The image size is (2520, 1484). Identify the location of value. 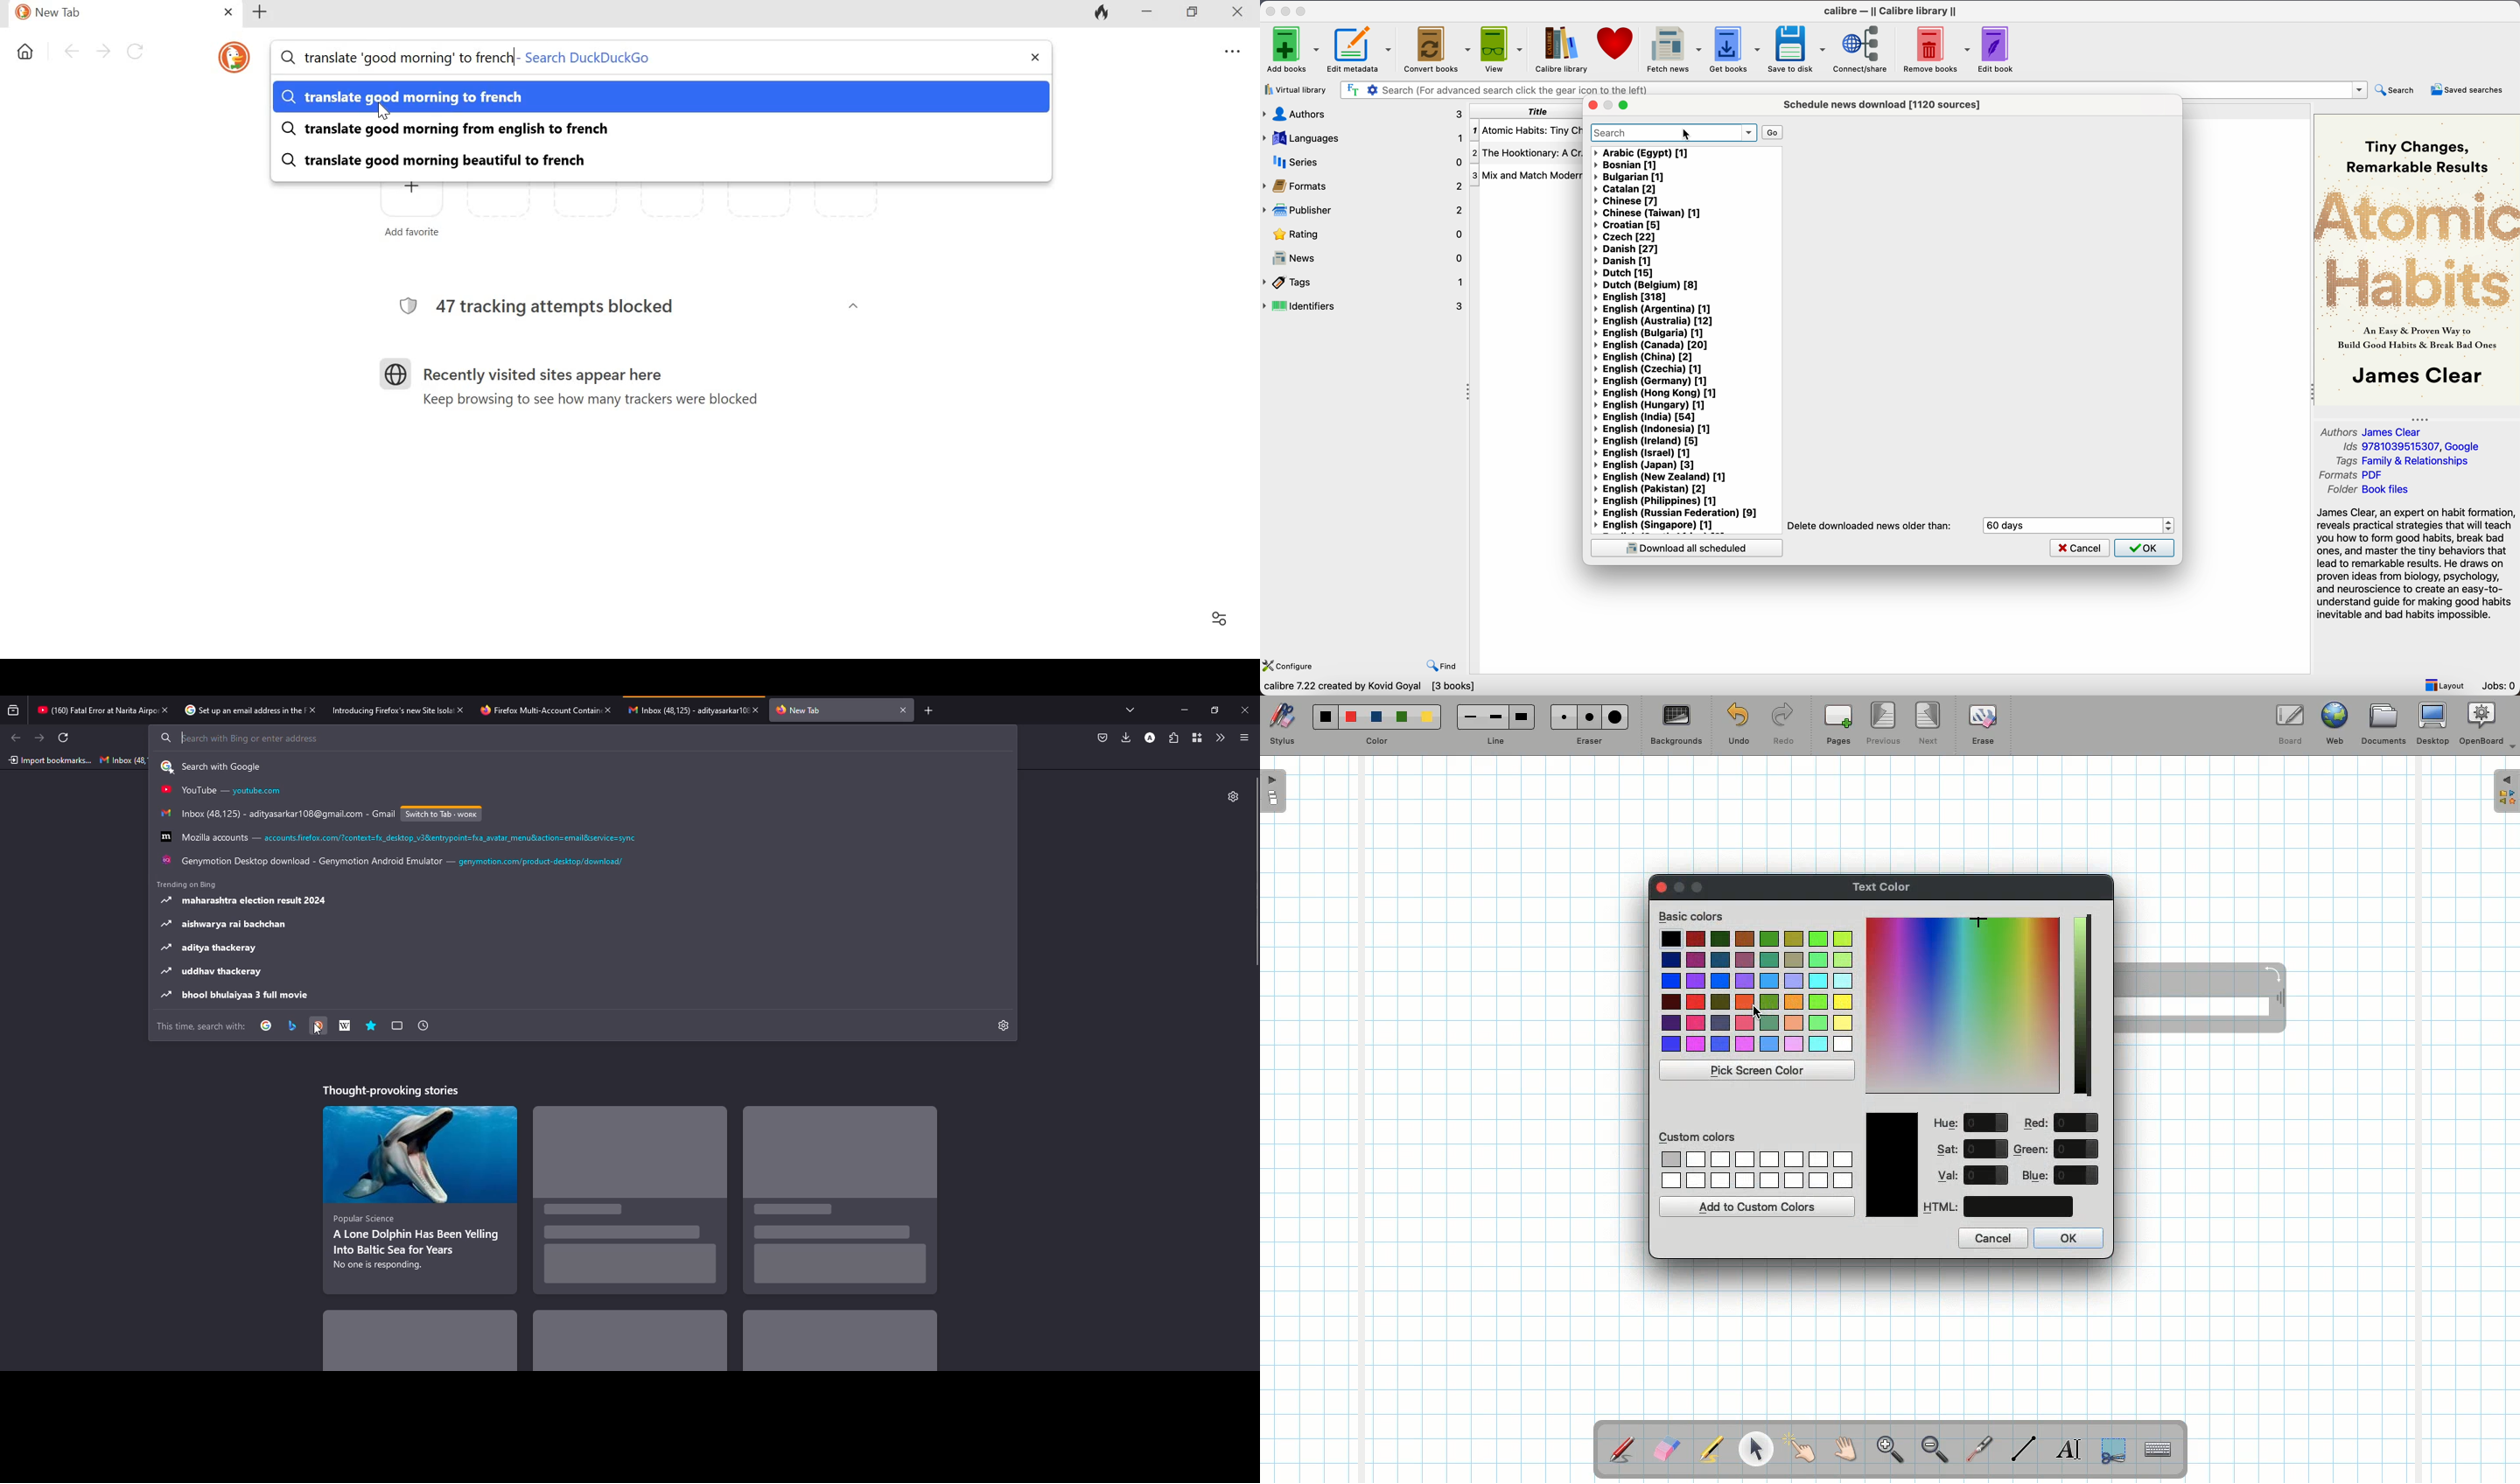
(1986, 1149).